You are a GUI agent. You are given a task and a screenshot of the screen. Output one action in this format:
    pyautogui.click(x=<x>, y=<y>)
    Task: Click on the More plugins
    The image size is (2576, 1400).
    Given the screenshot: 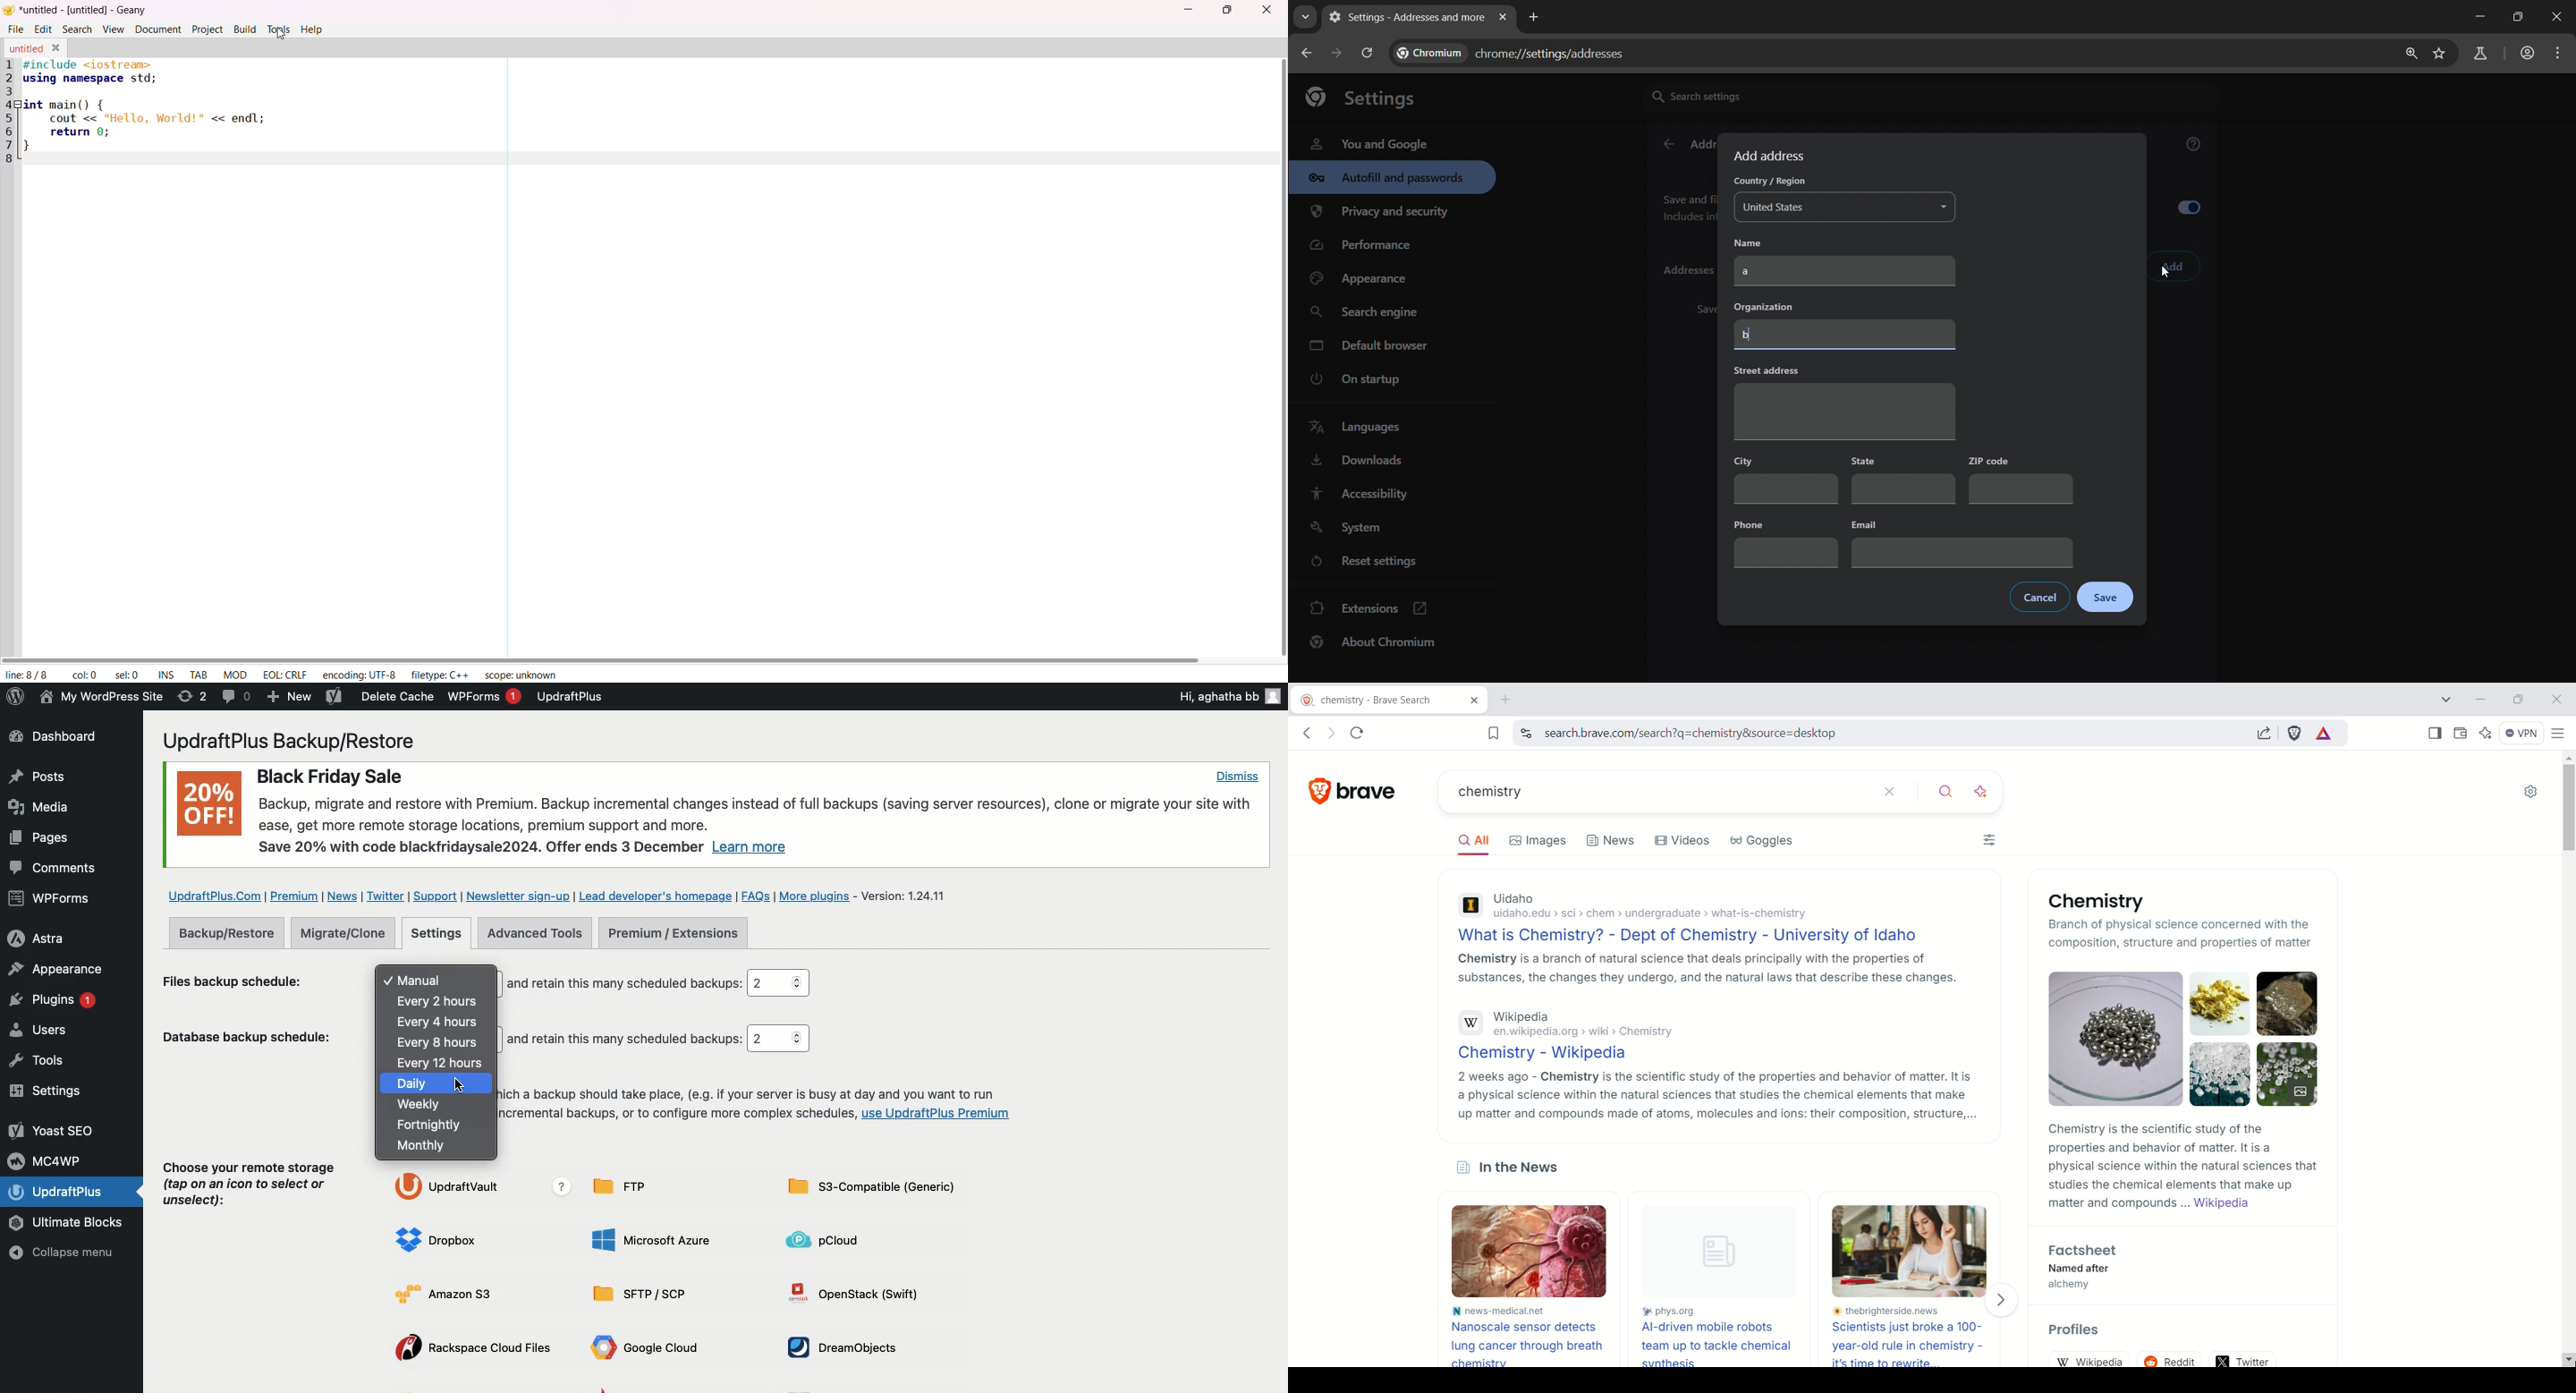 What is the action you would take?
    pyautogui.click(x=818, y=896)
    